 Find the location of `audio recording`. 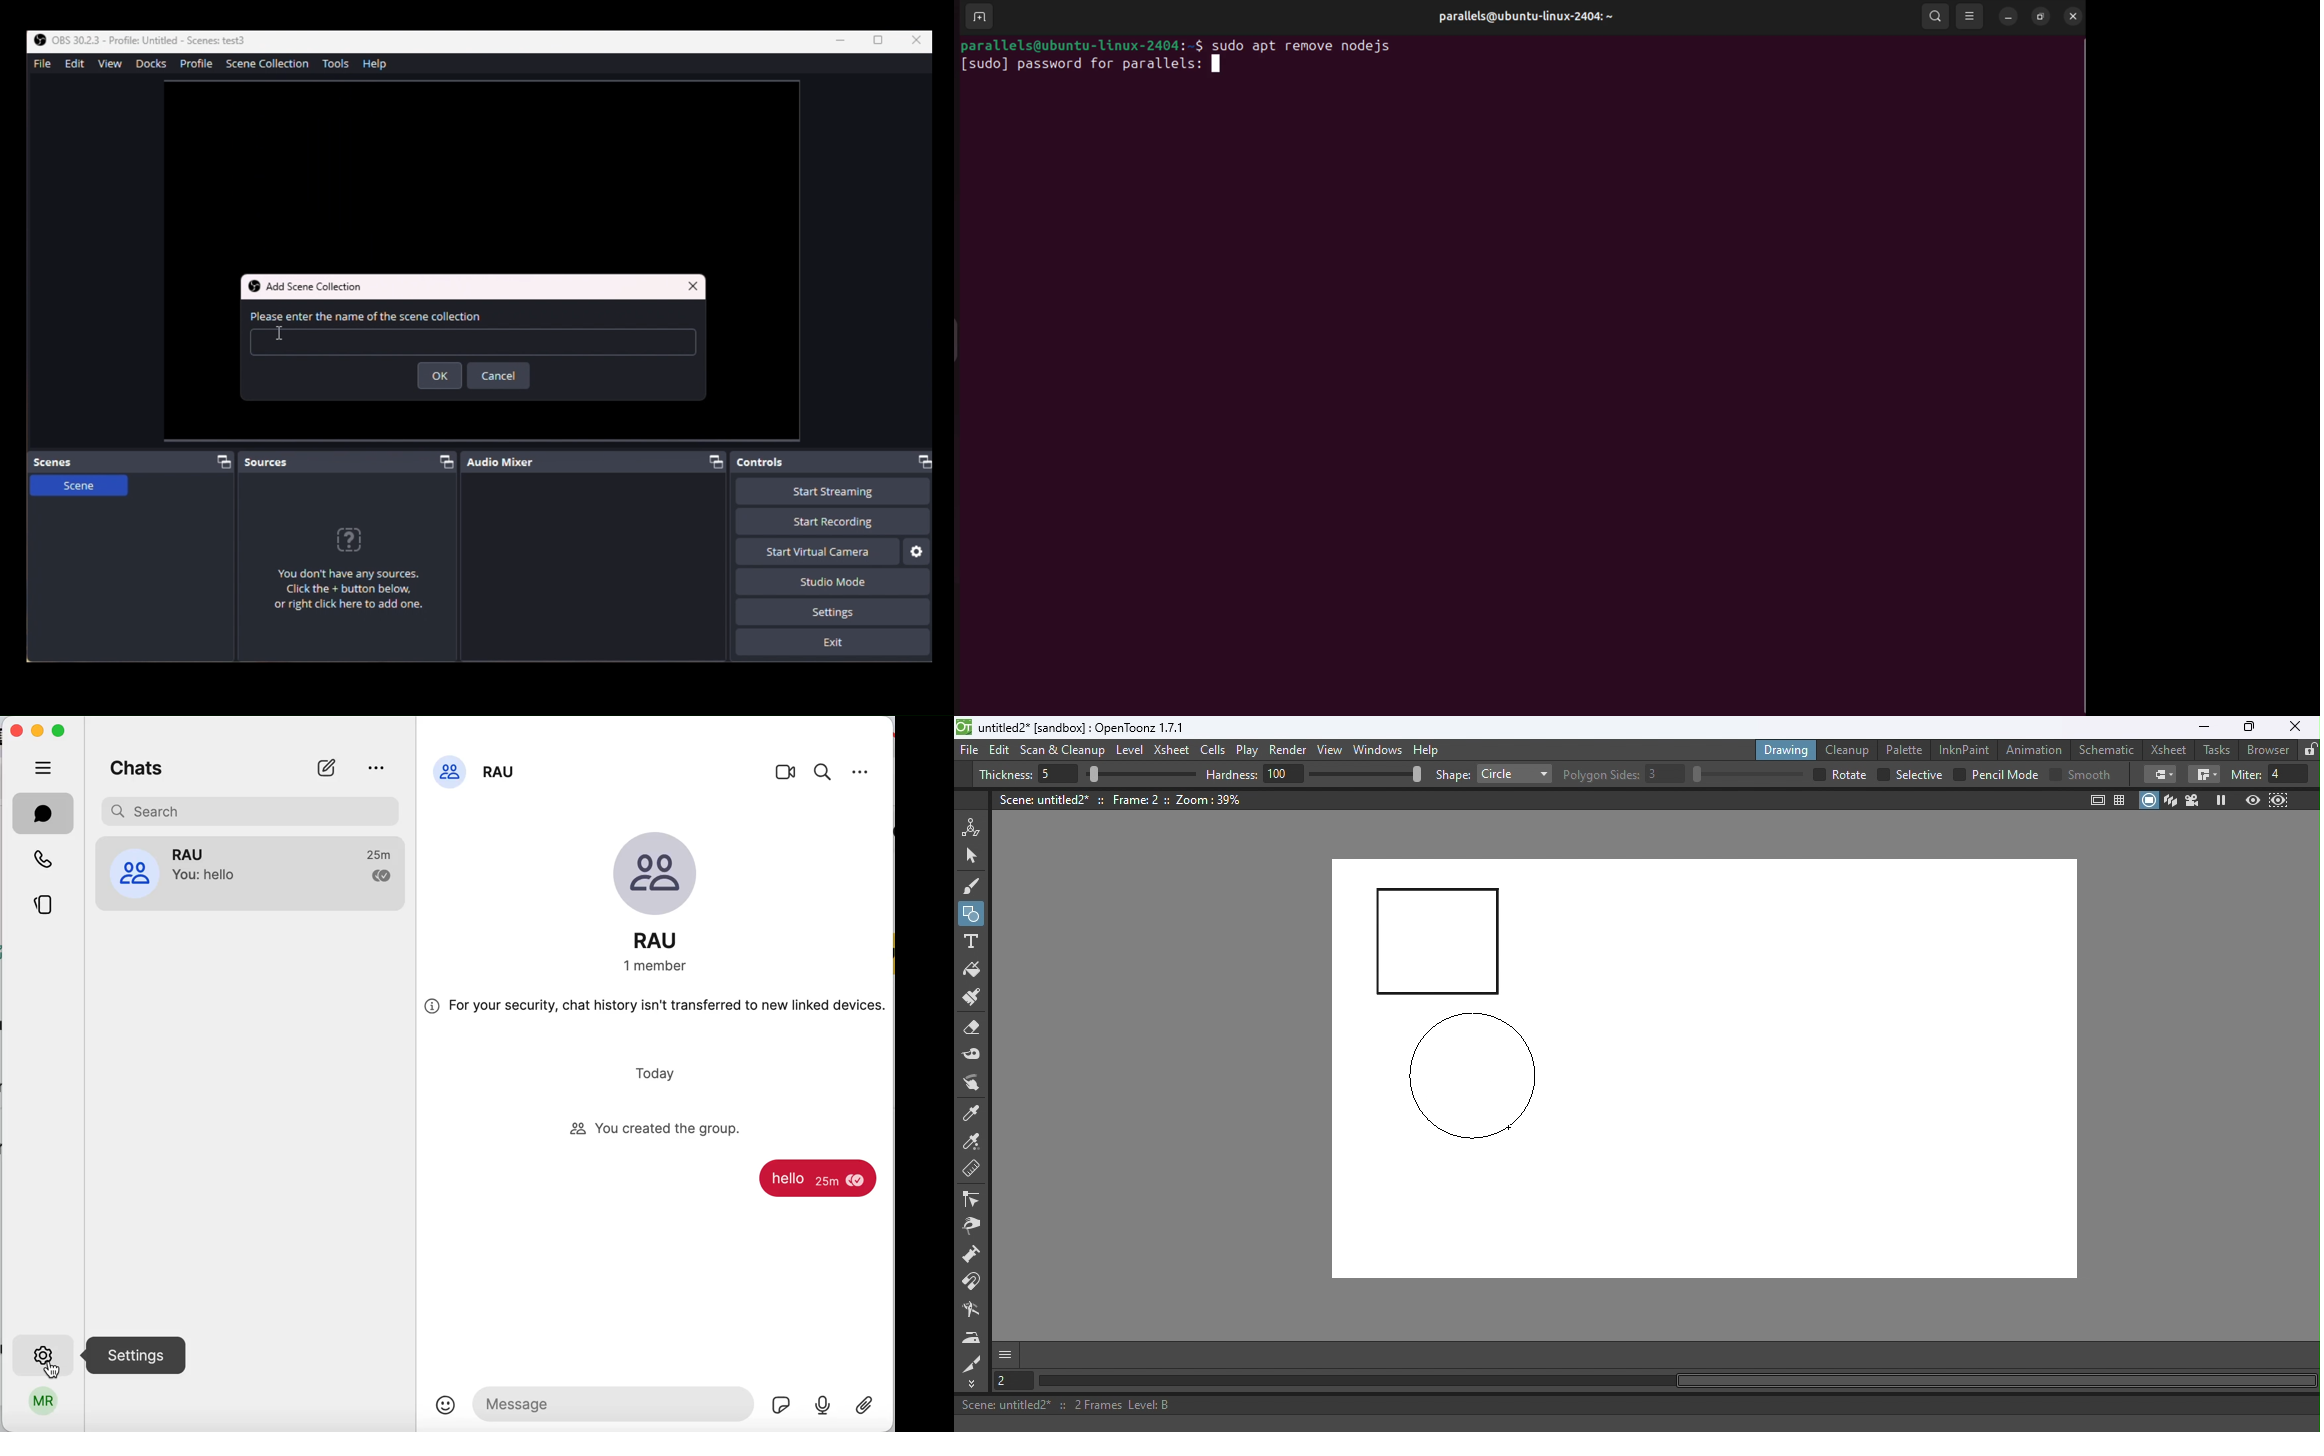

audio recording is located at coordinates (824, 1398).